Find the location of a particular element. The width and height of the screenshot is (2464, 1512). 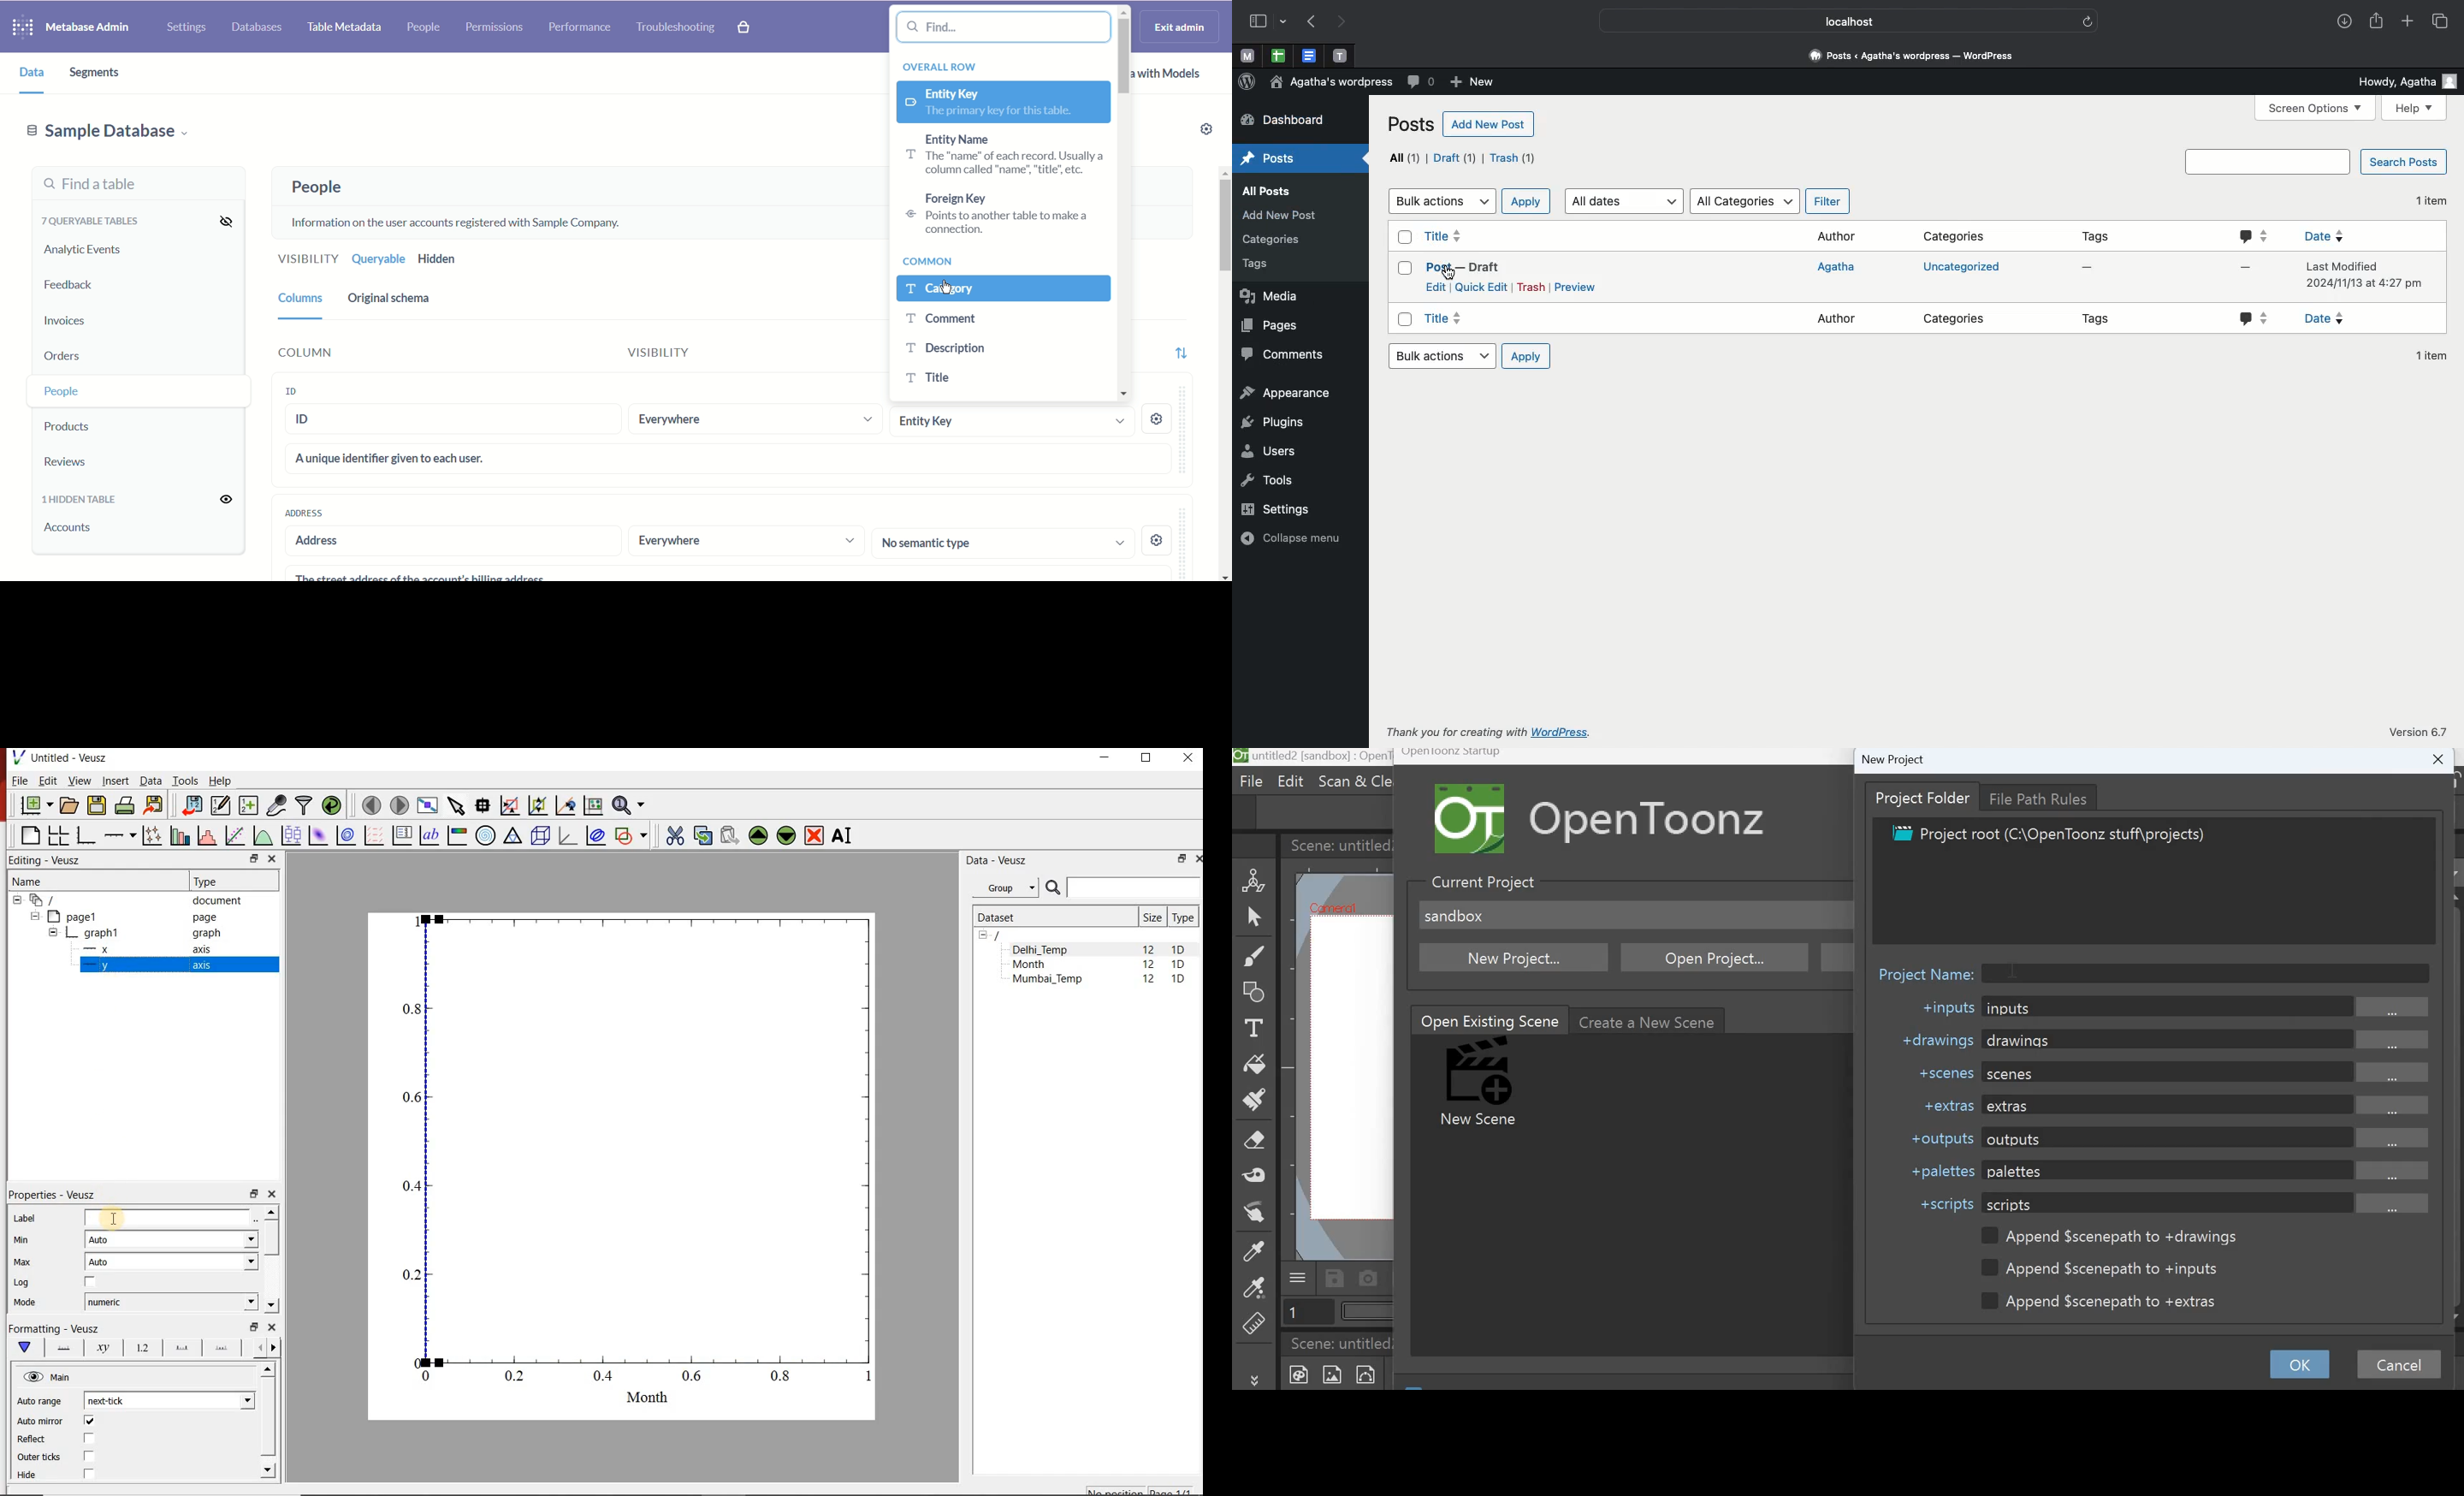

1D is located at coordinates (1178, 965).